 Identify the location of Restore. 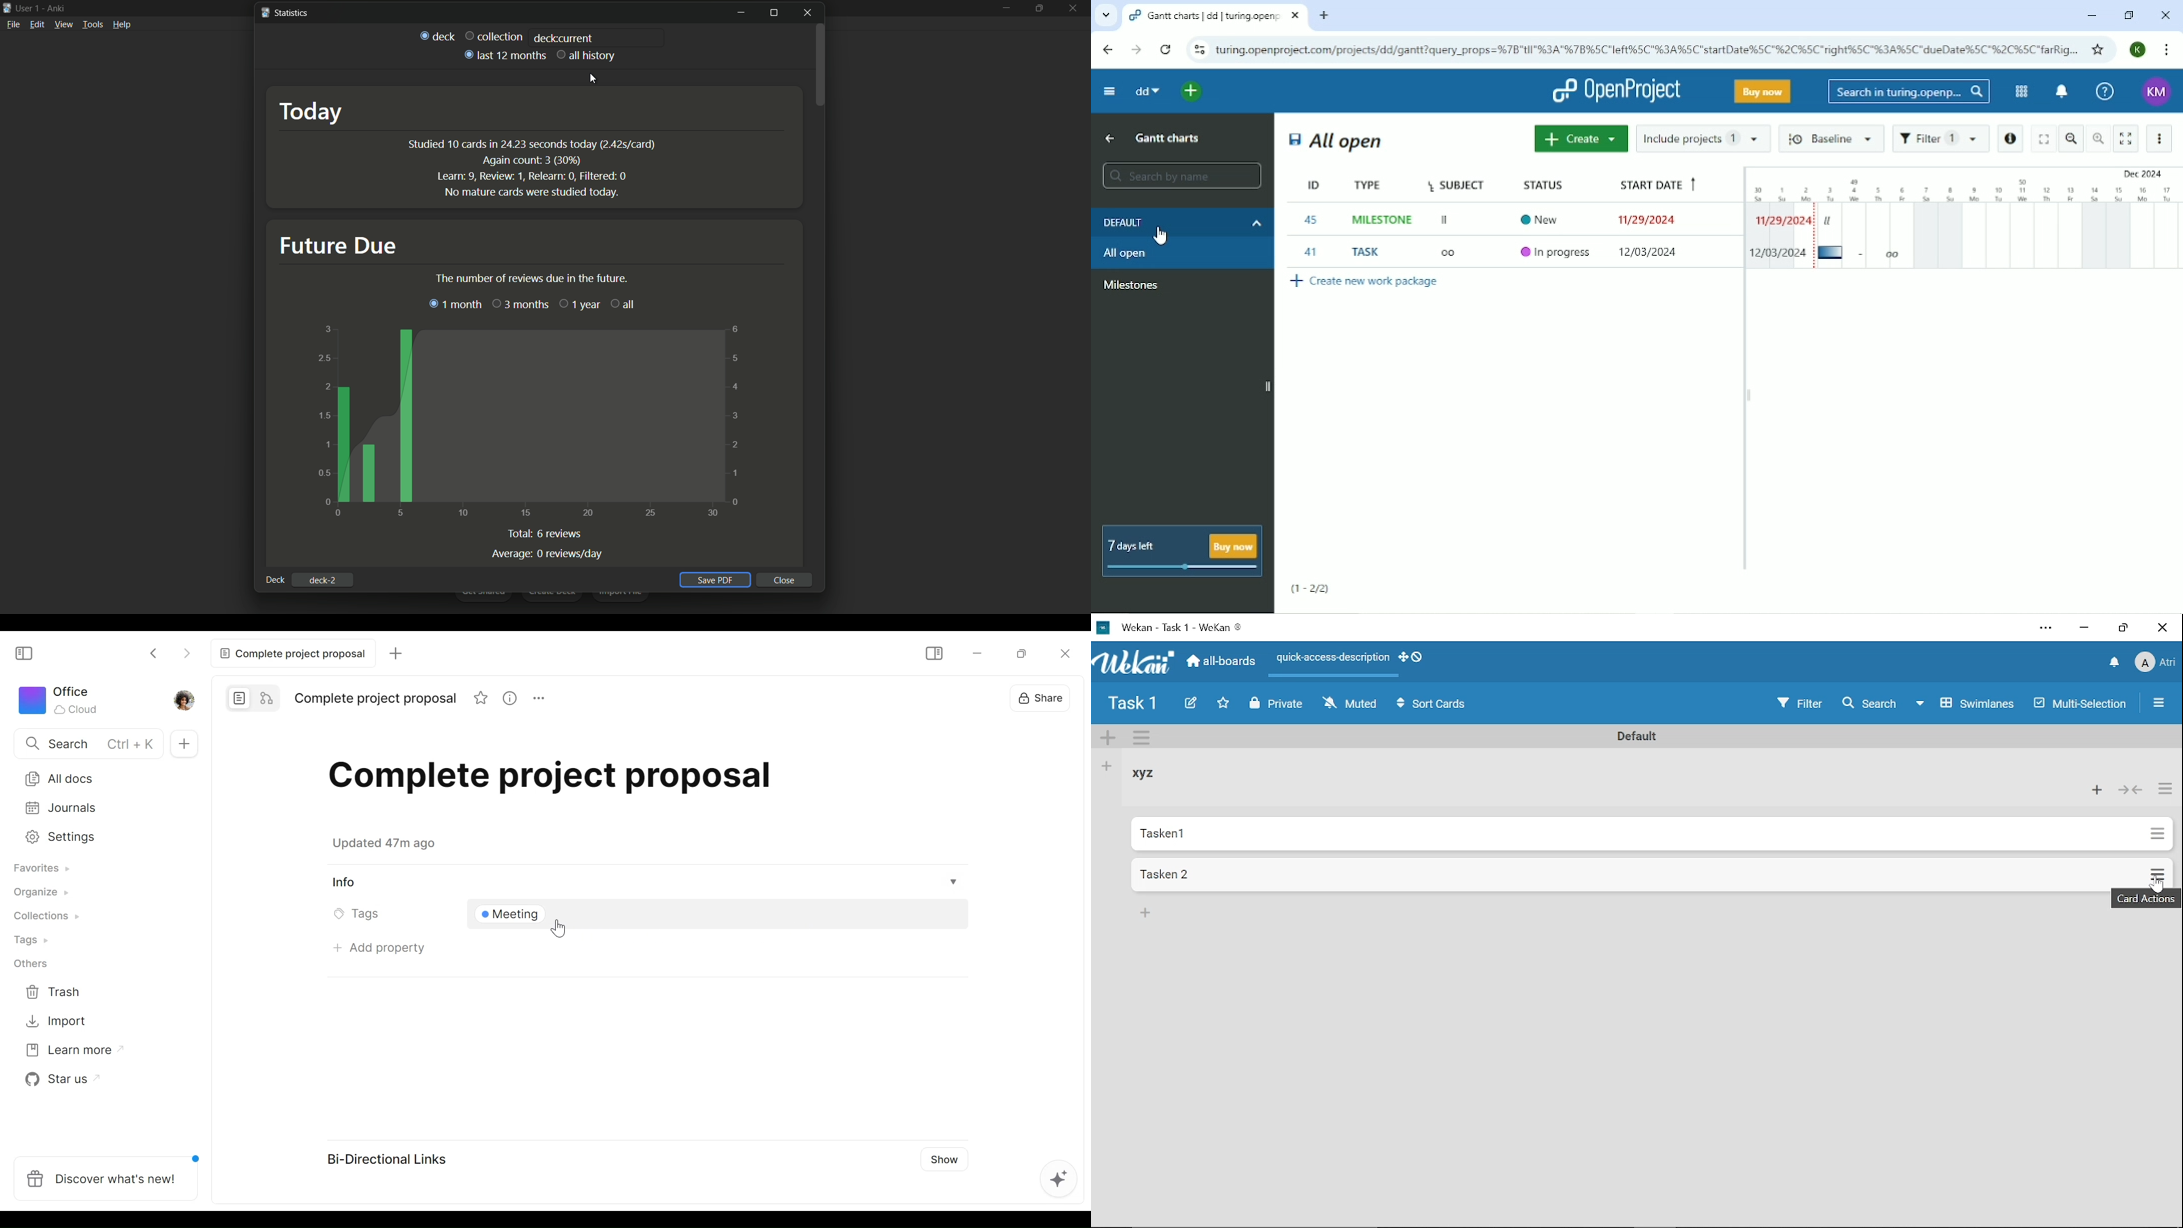
(1025, 653).